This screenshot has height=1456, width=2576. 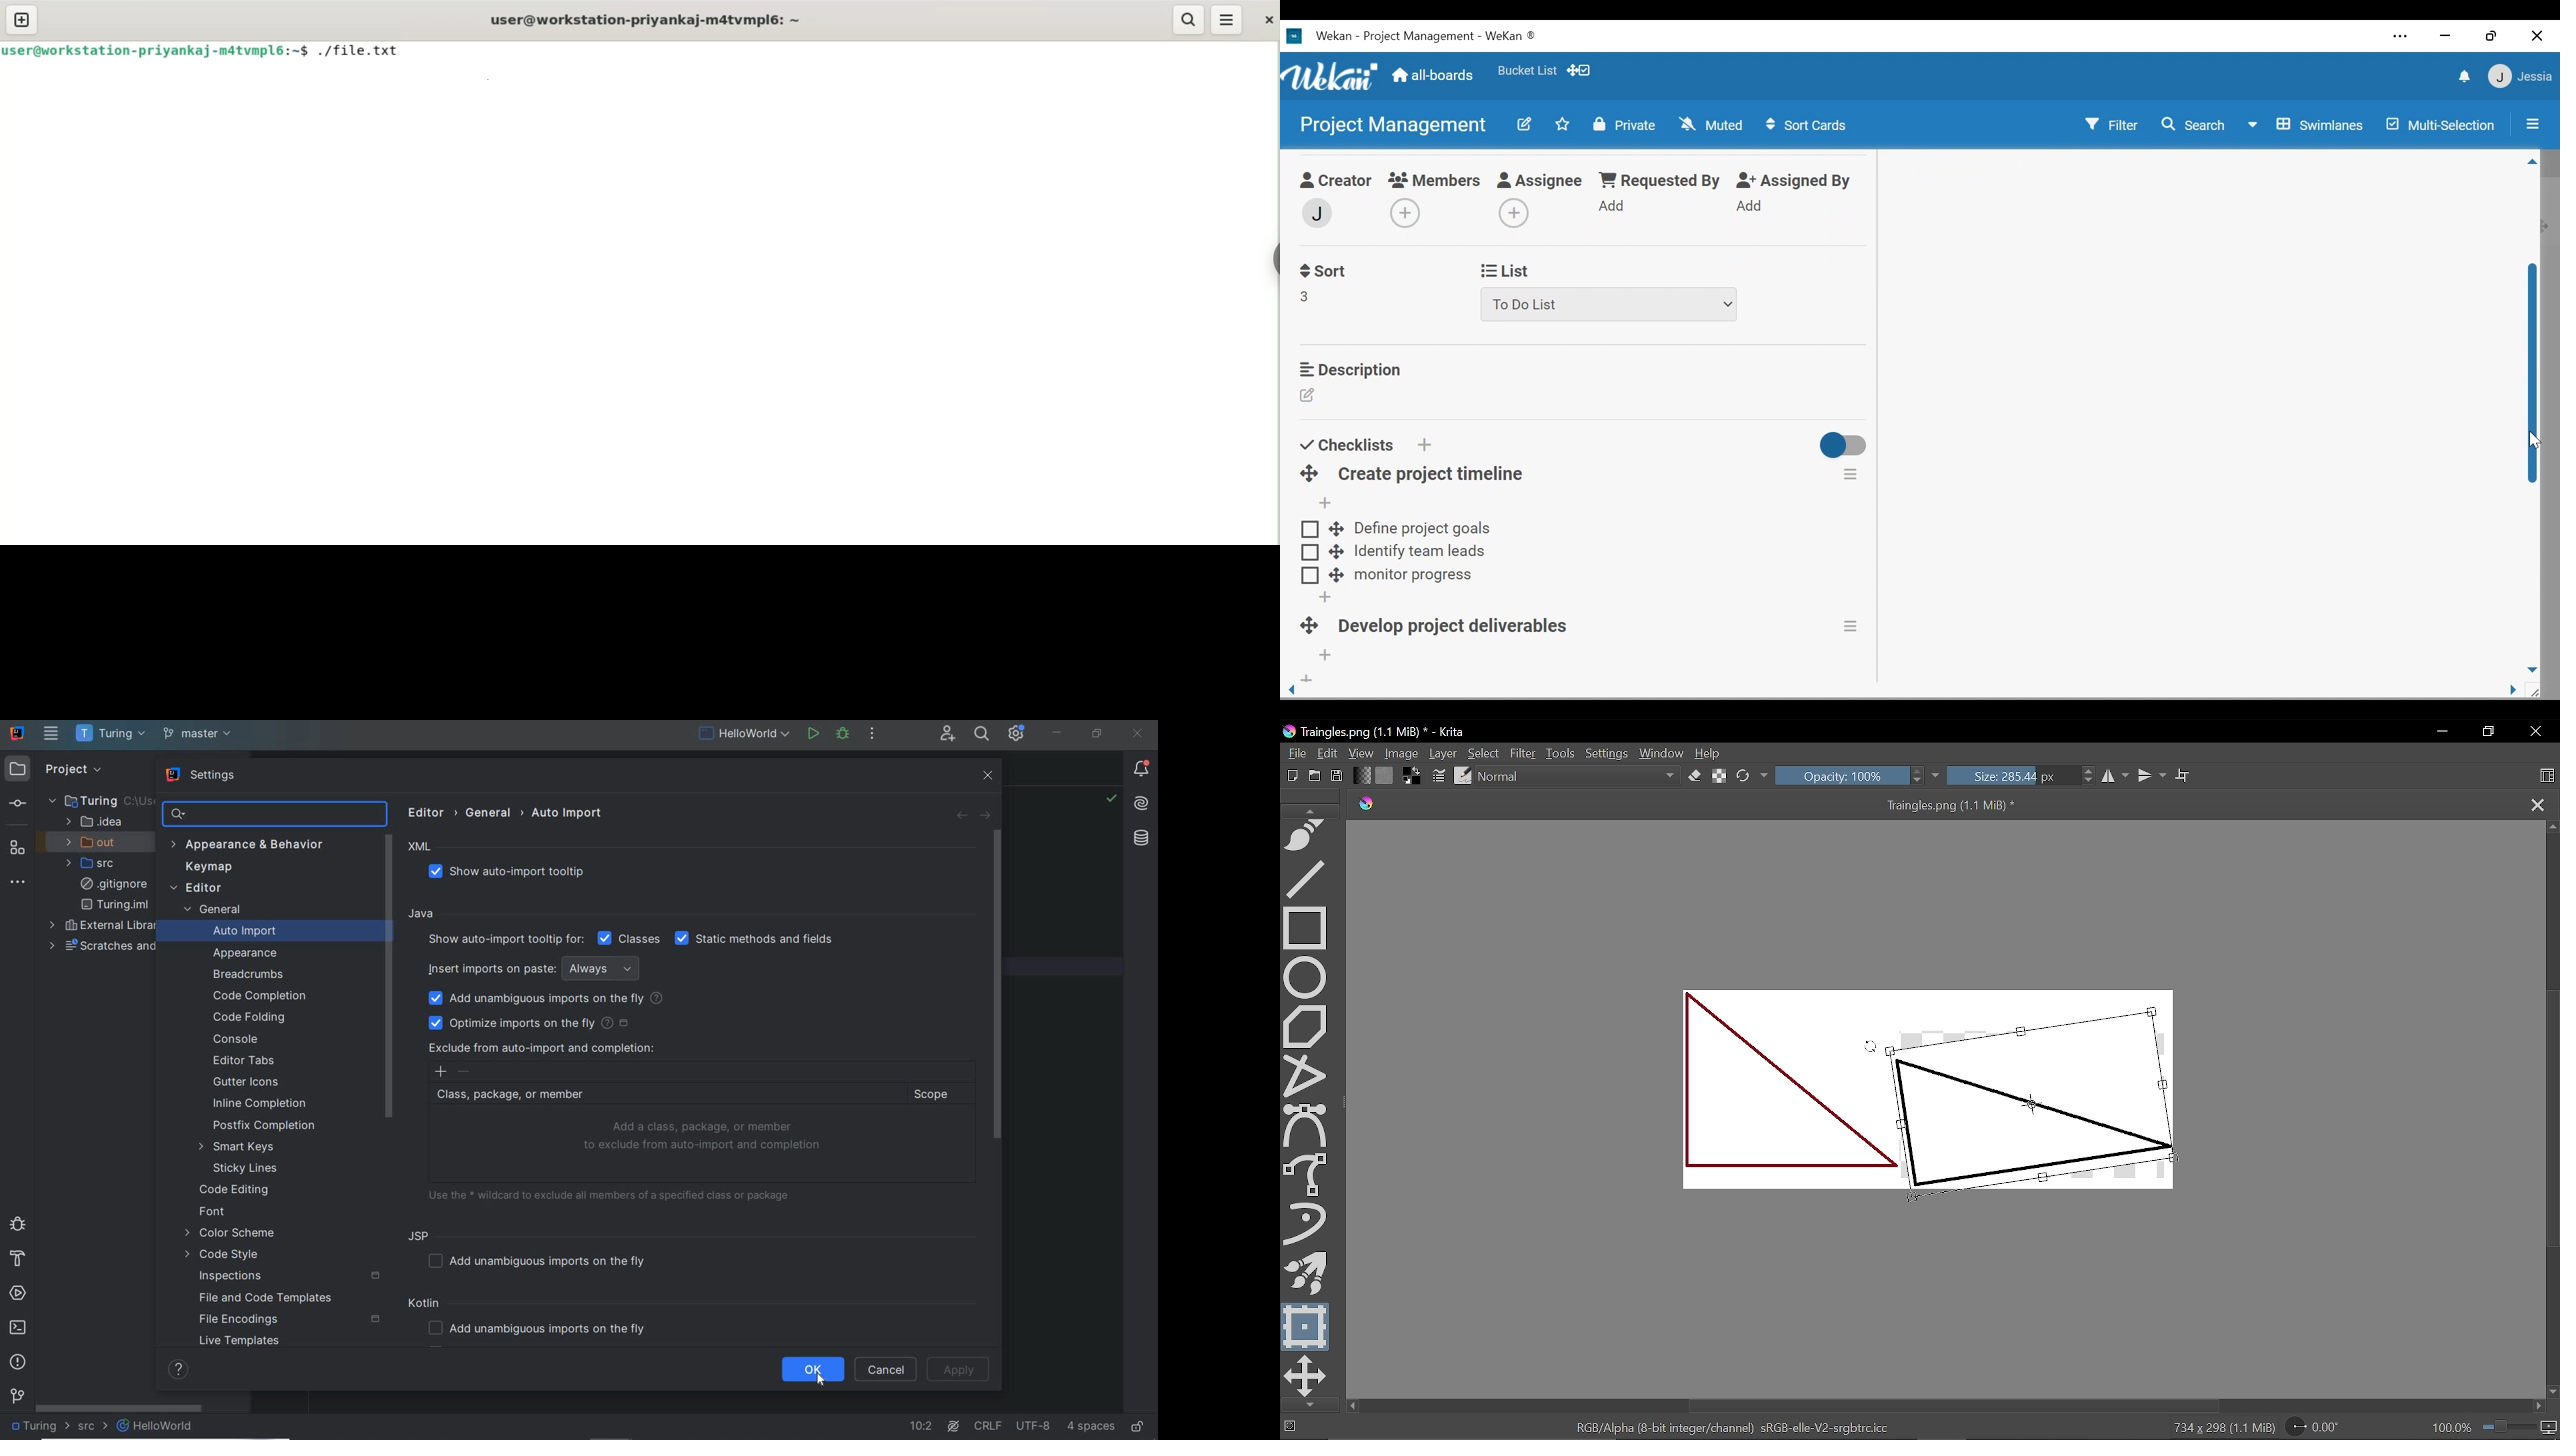 What do you see at coordinates (246, 954) in the screenshot?
I see `APPEARANCE` at bounding box center [246, 954].